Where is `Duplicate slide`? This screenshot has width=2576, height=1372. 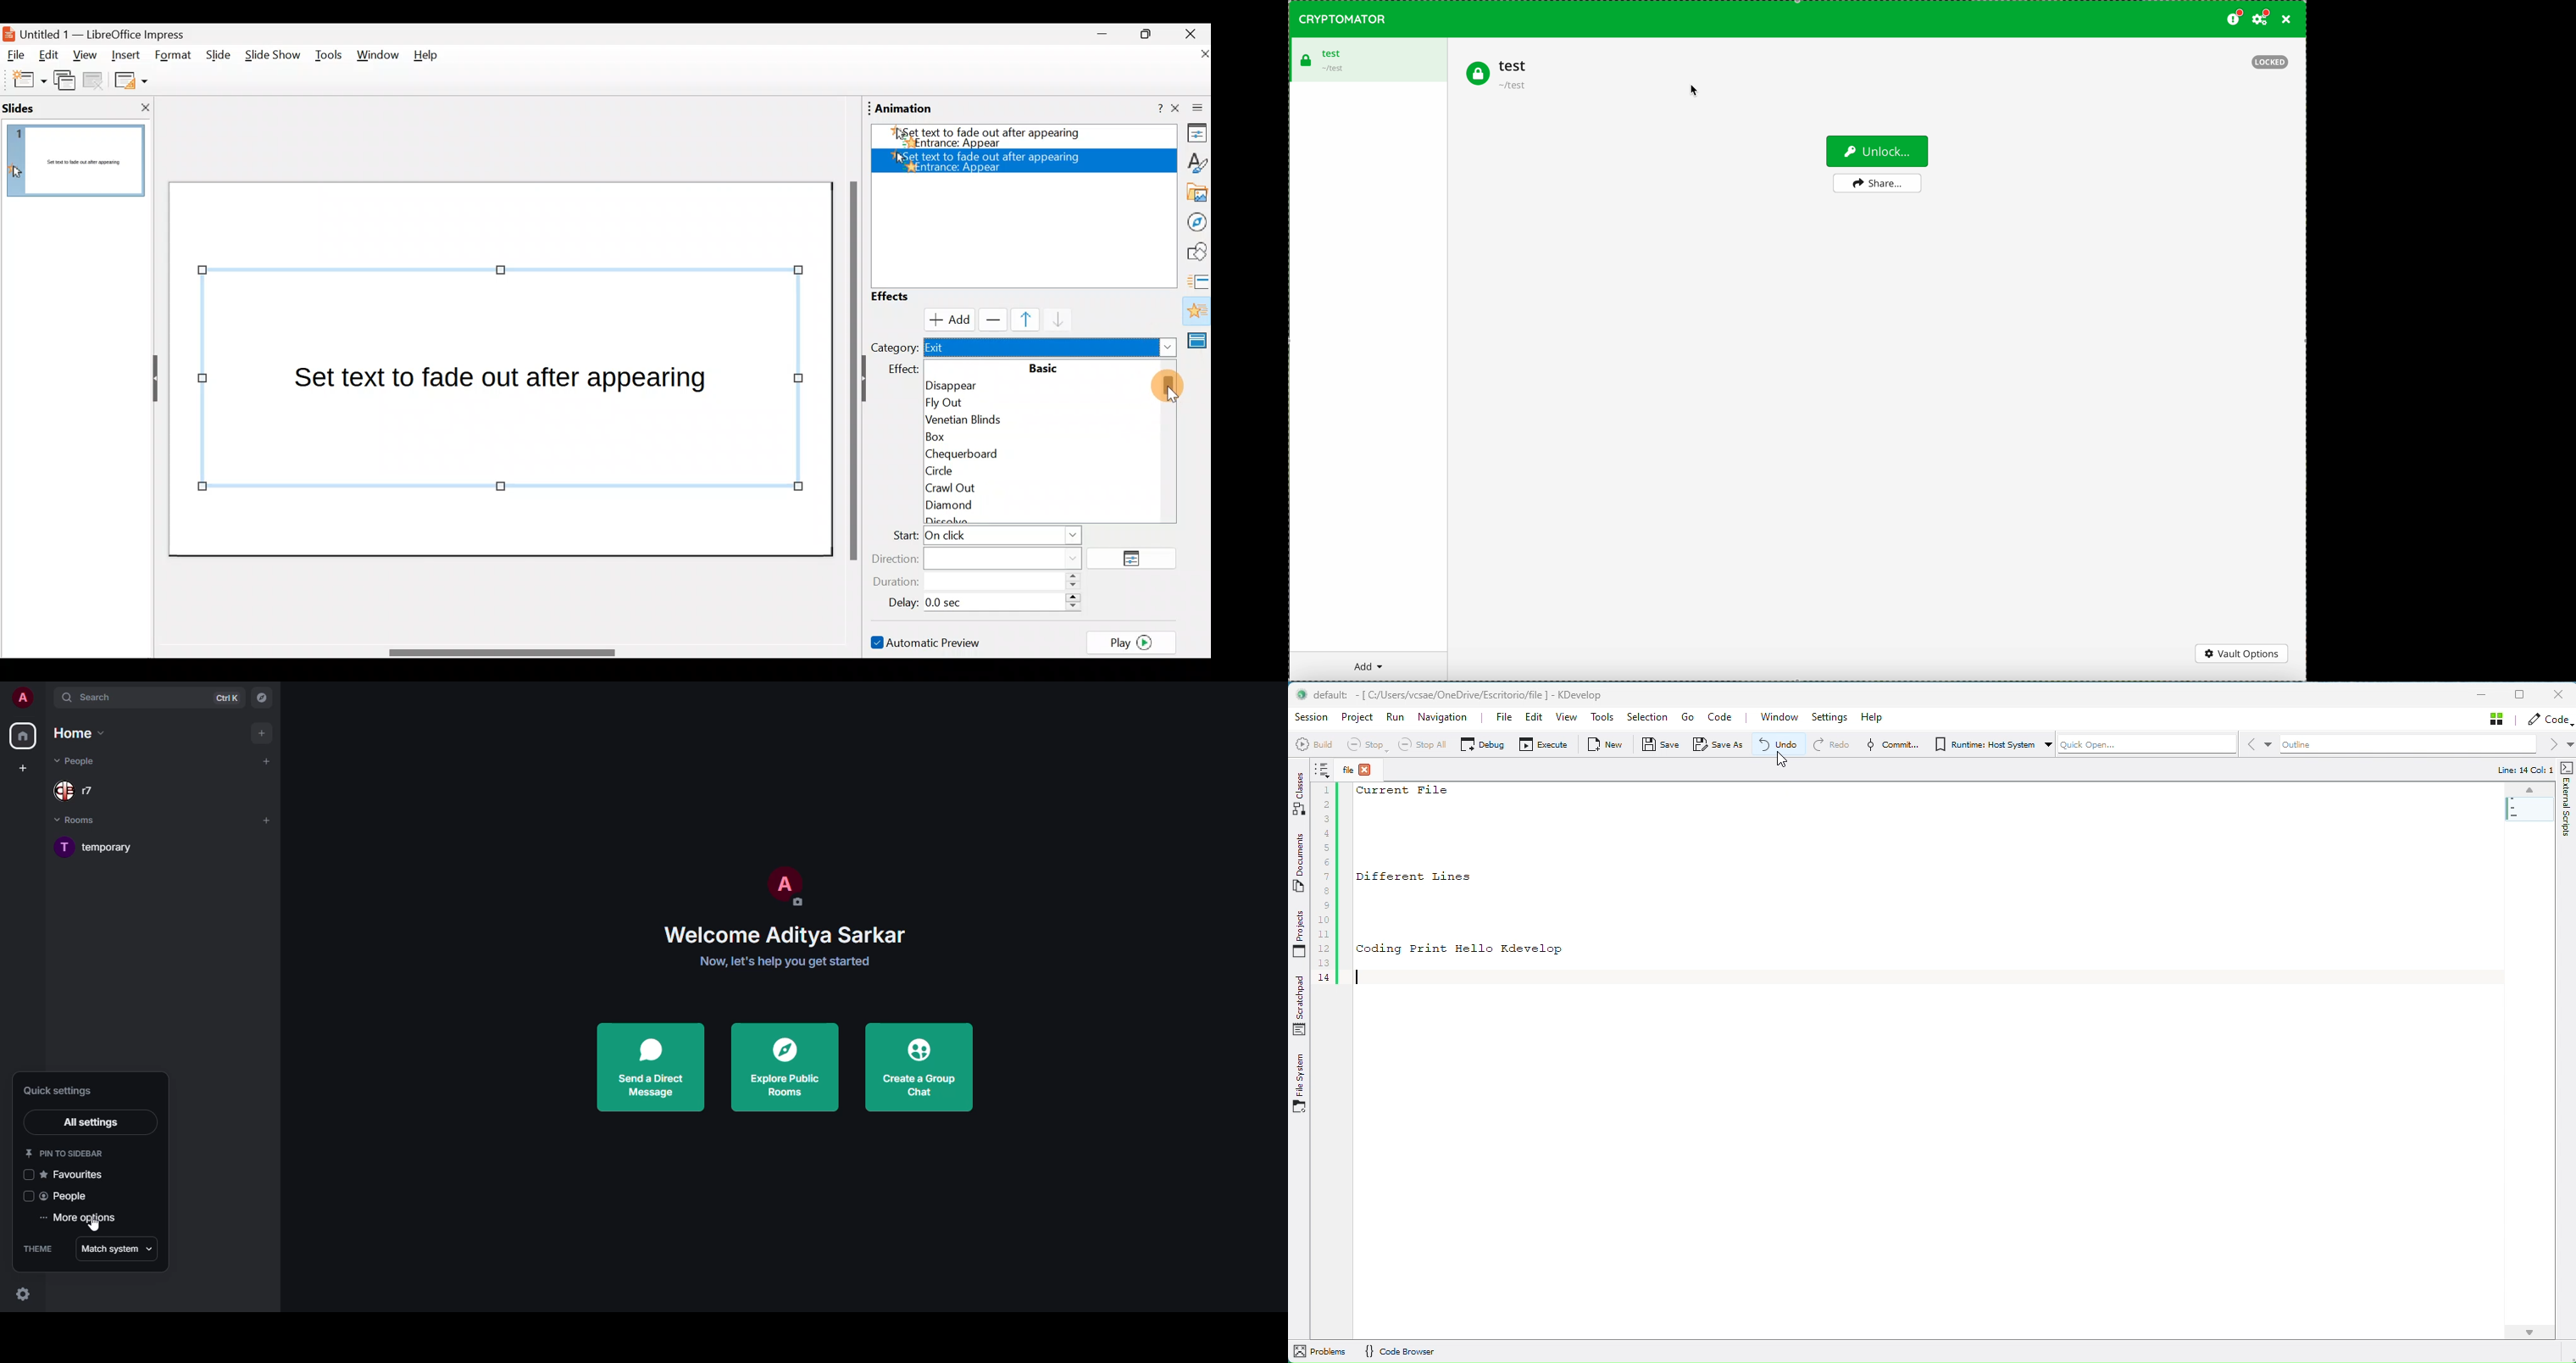
Duplicate slide is located at coordinates (67, 83).